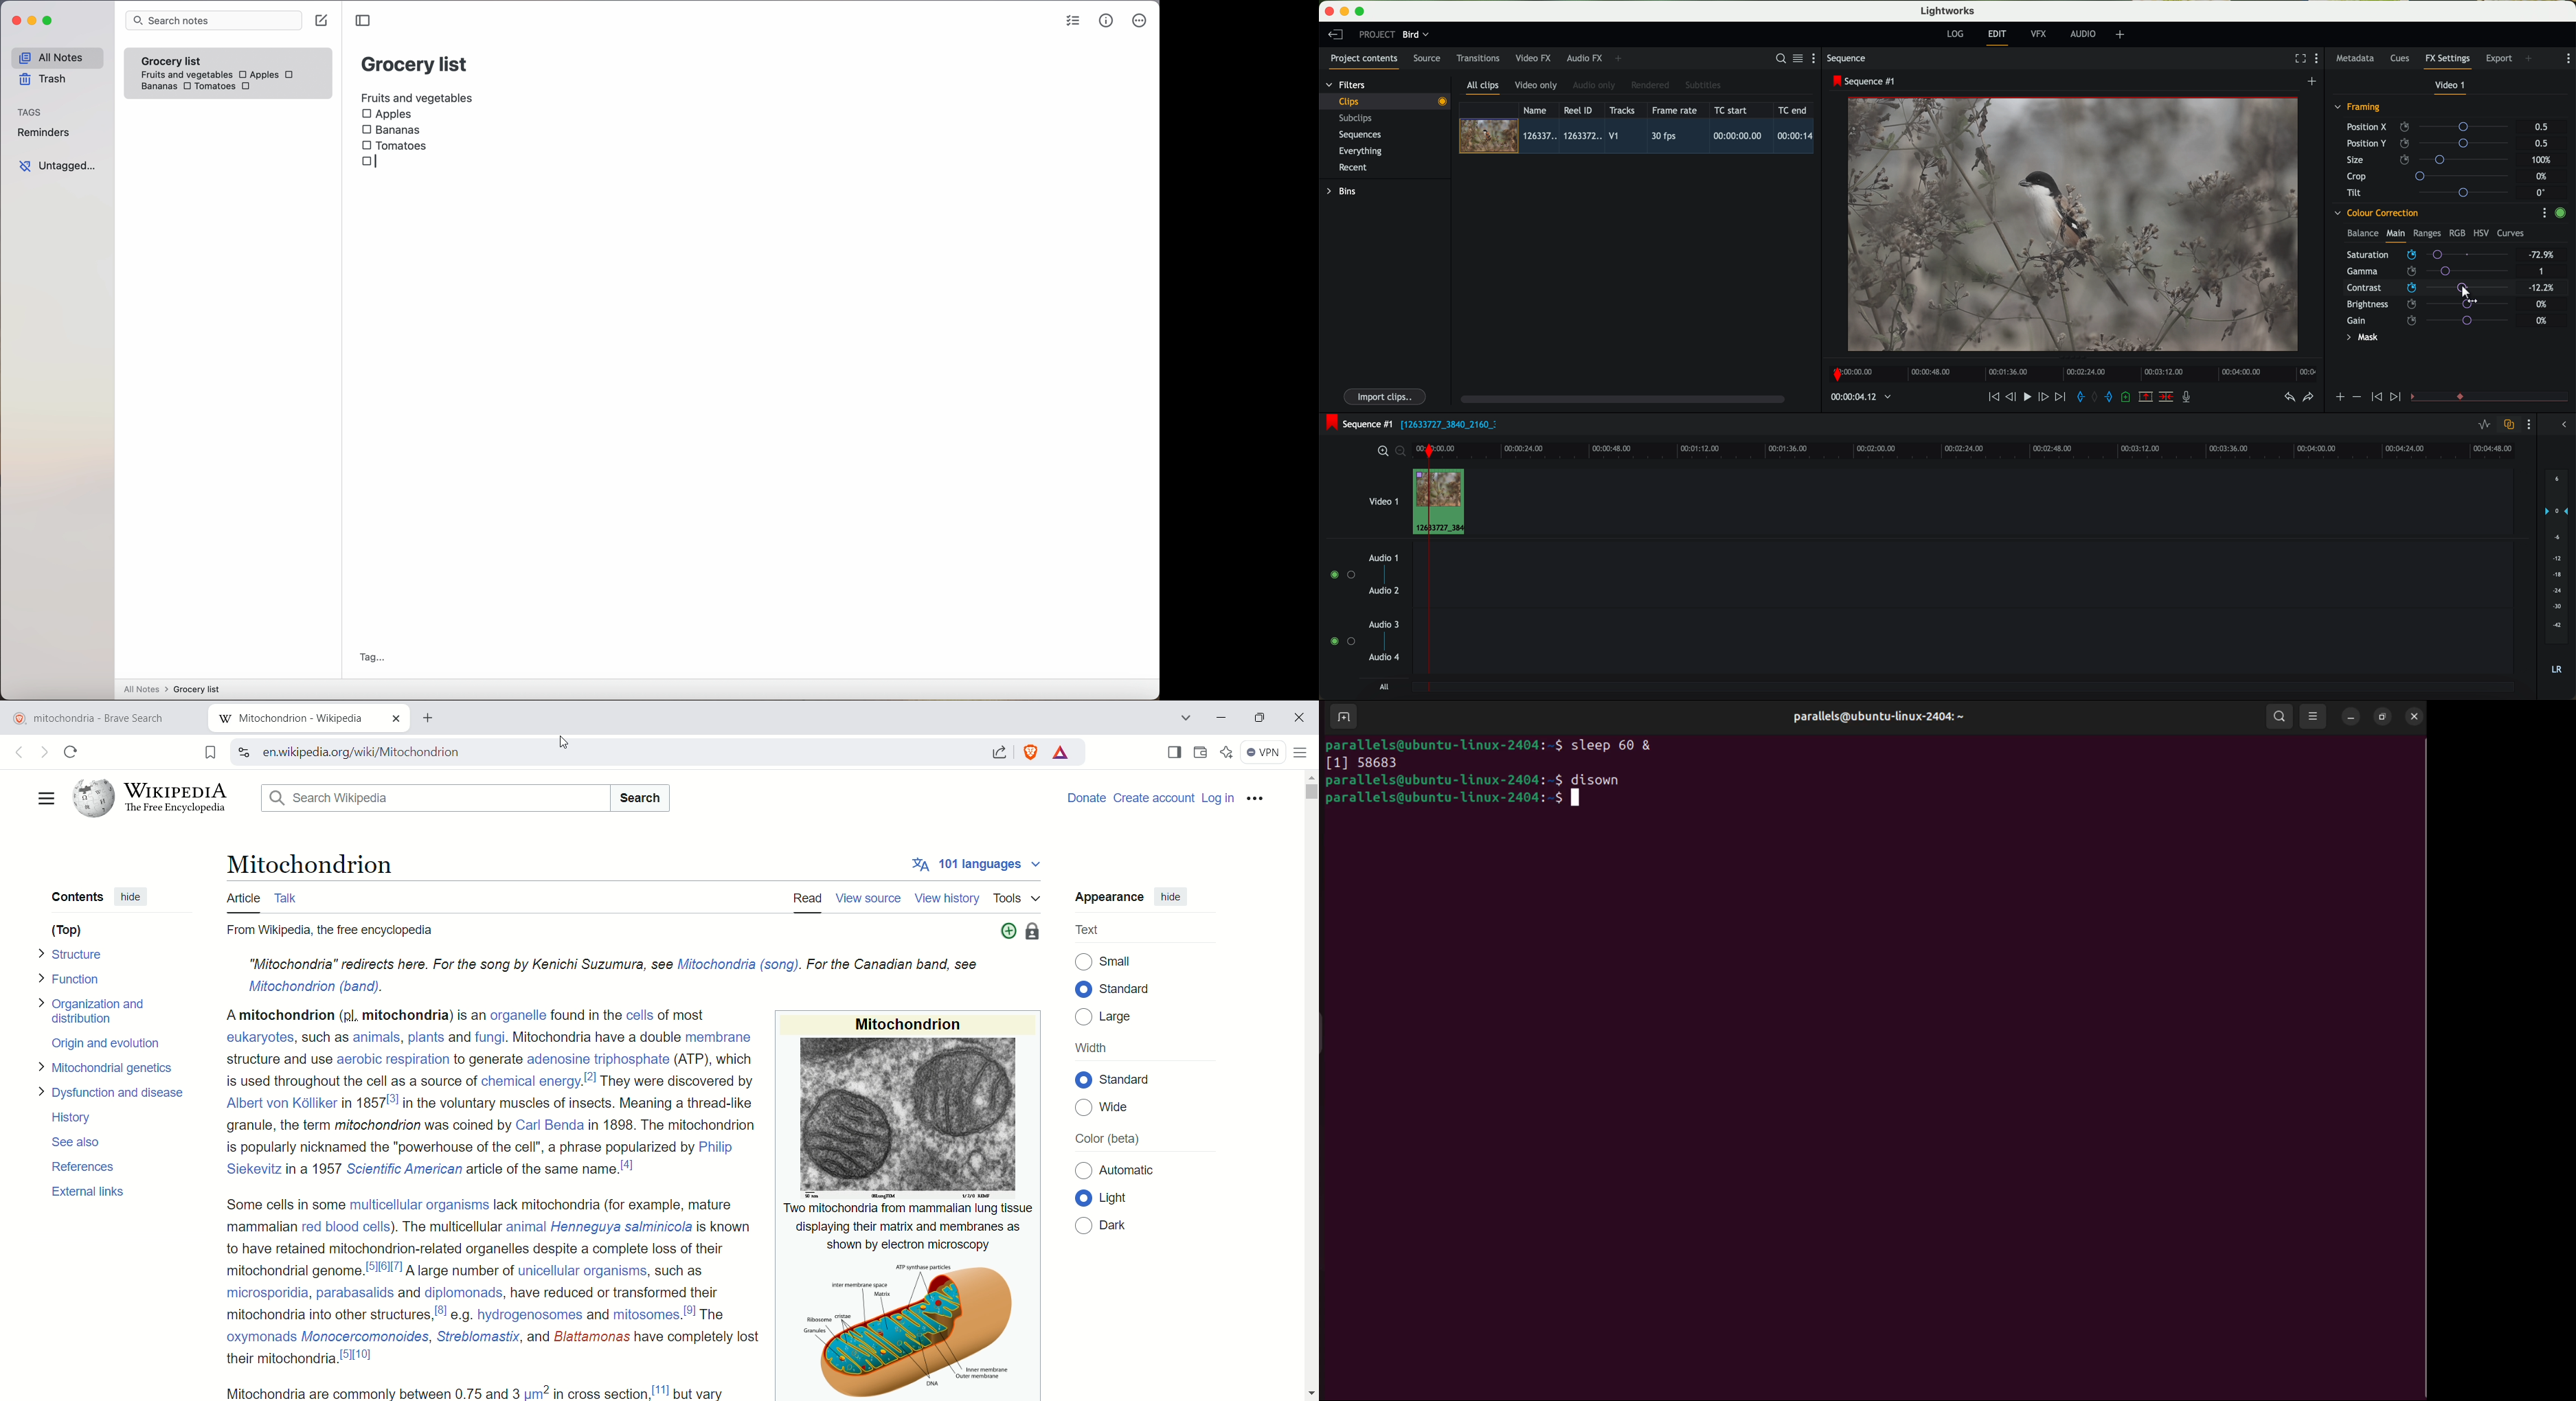 The height and width of the screenshot is (1428, 2576). What do you see at coordinates (1651, 86) in the screenshot?
I see `rendered` at bounding box center [1651, 86].